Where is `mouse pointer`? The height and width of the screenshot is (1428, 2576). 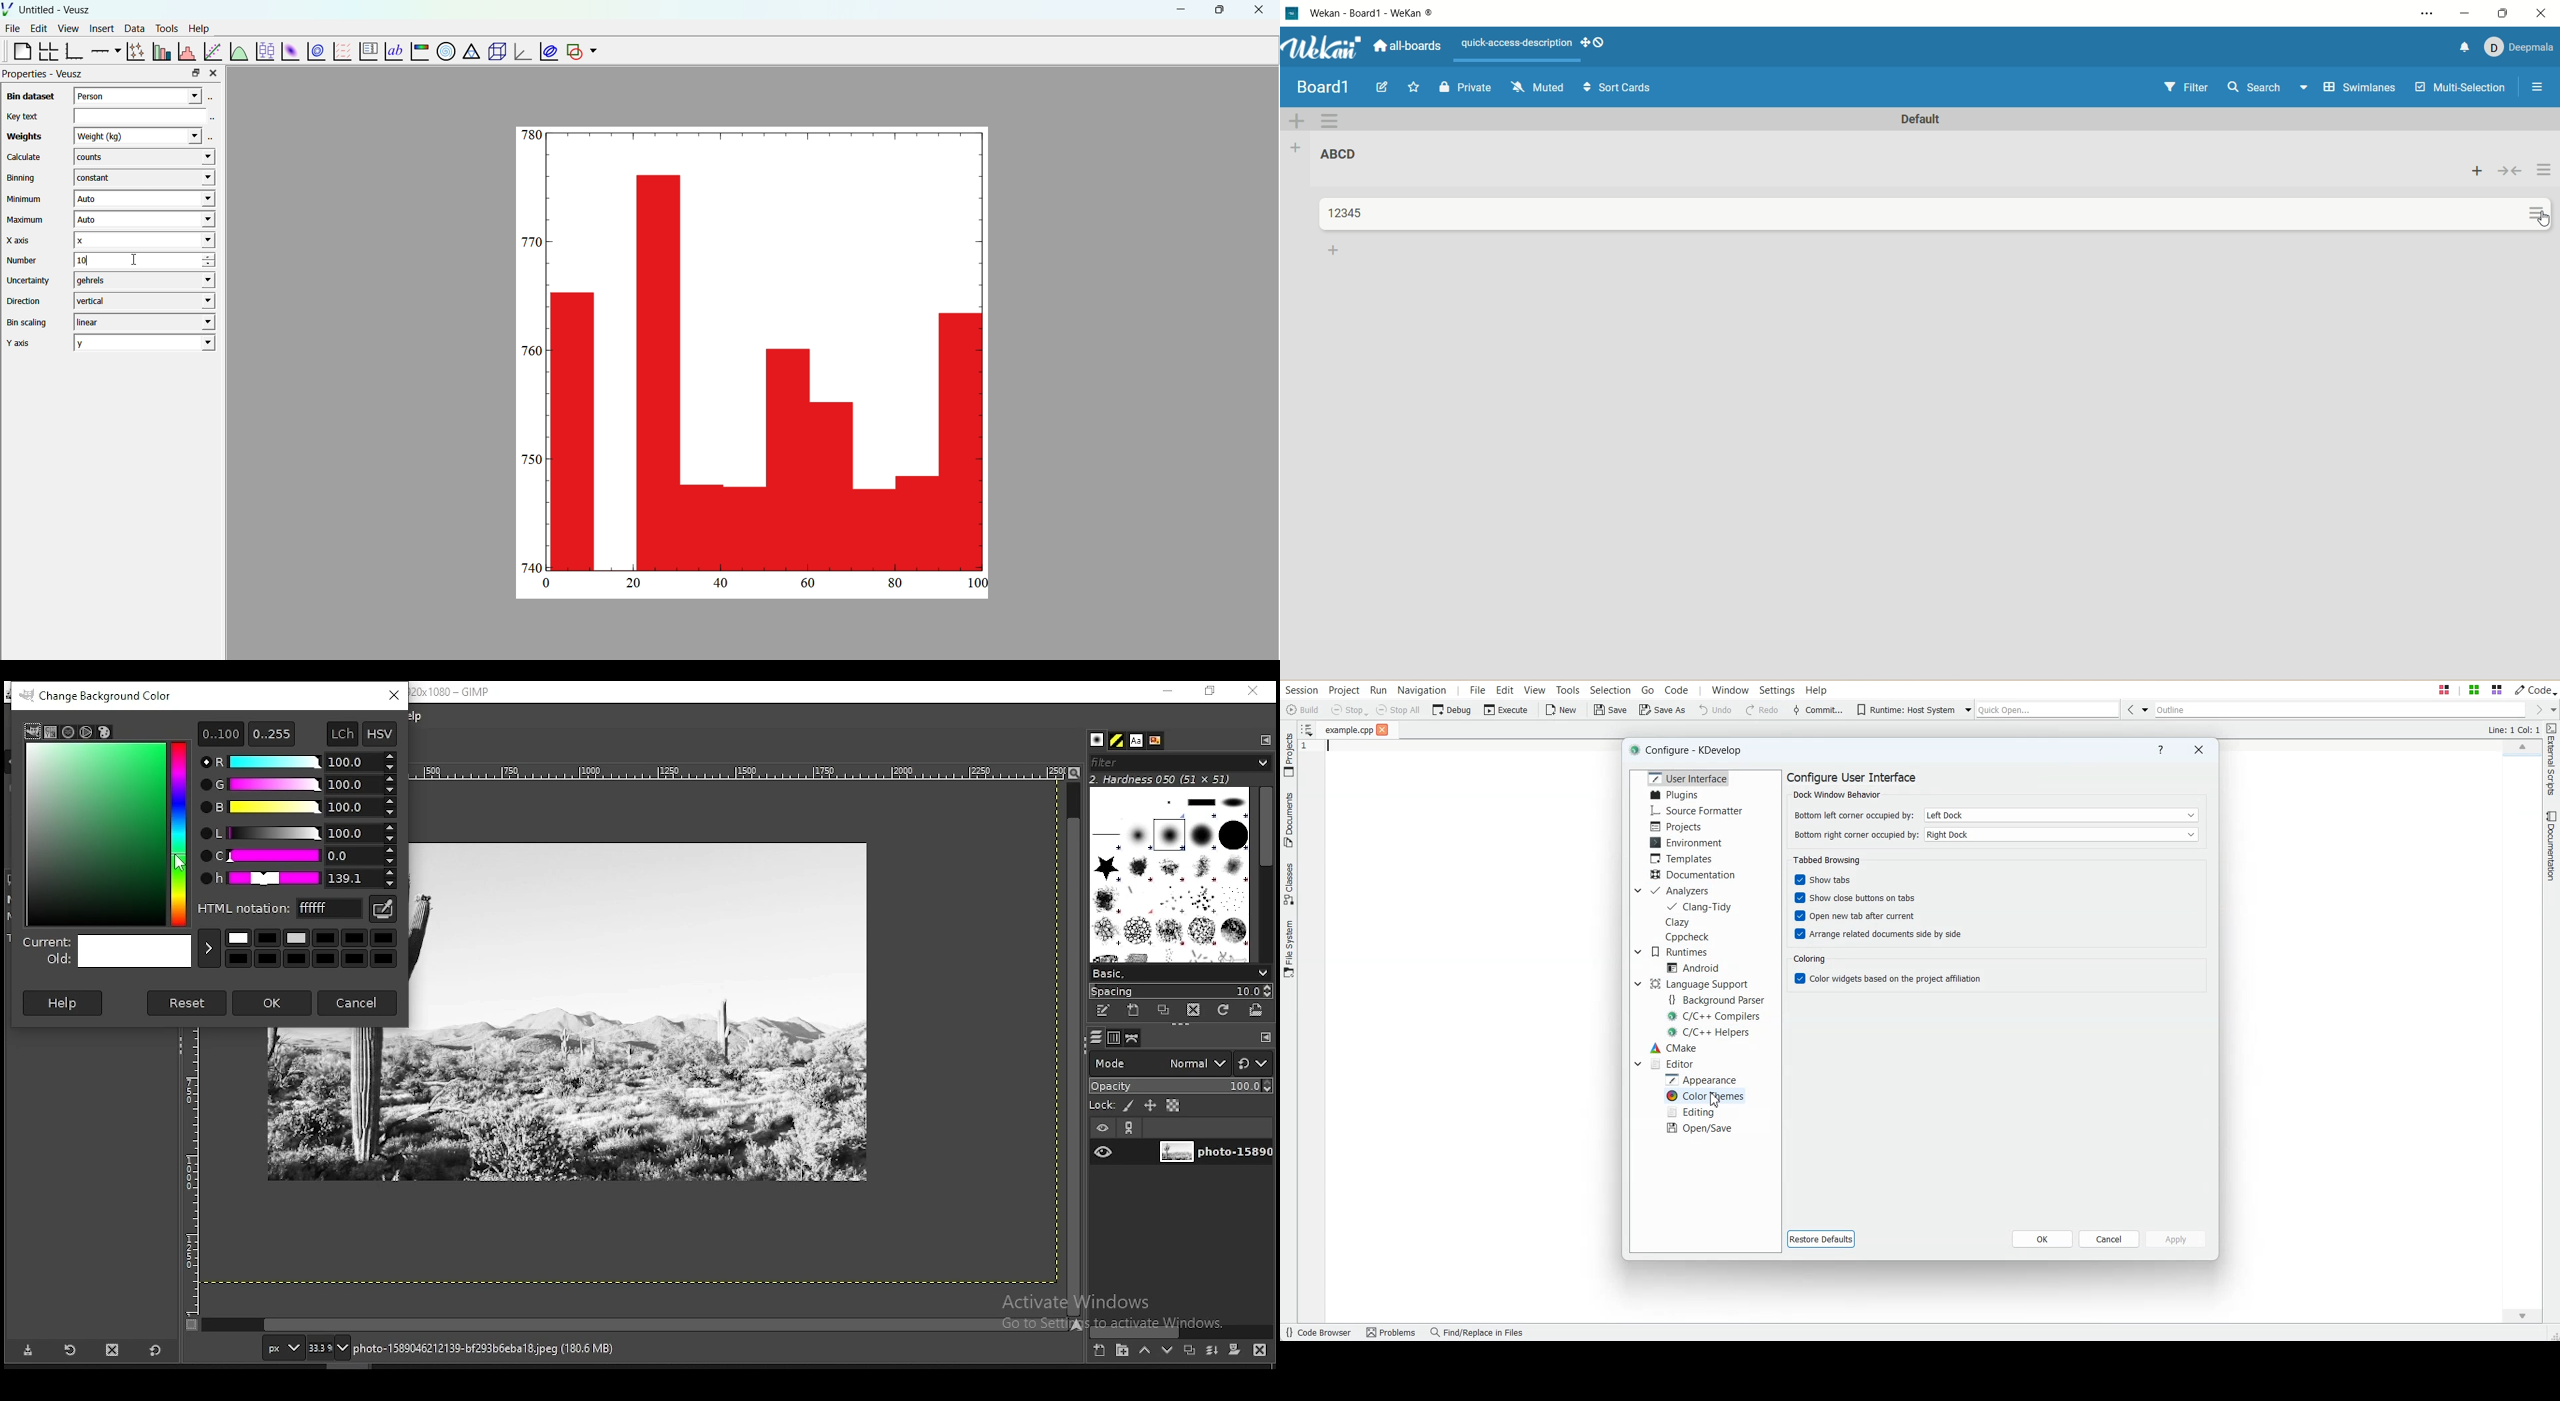 mouse pointer is located at coordinates (179, 861).